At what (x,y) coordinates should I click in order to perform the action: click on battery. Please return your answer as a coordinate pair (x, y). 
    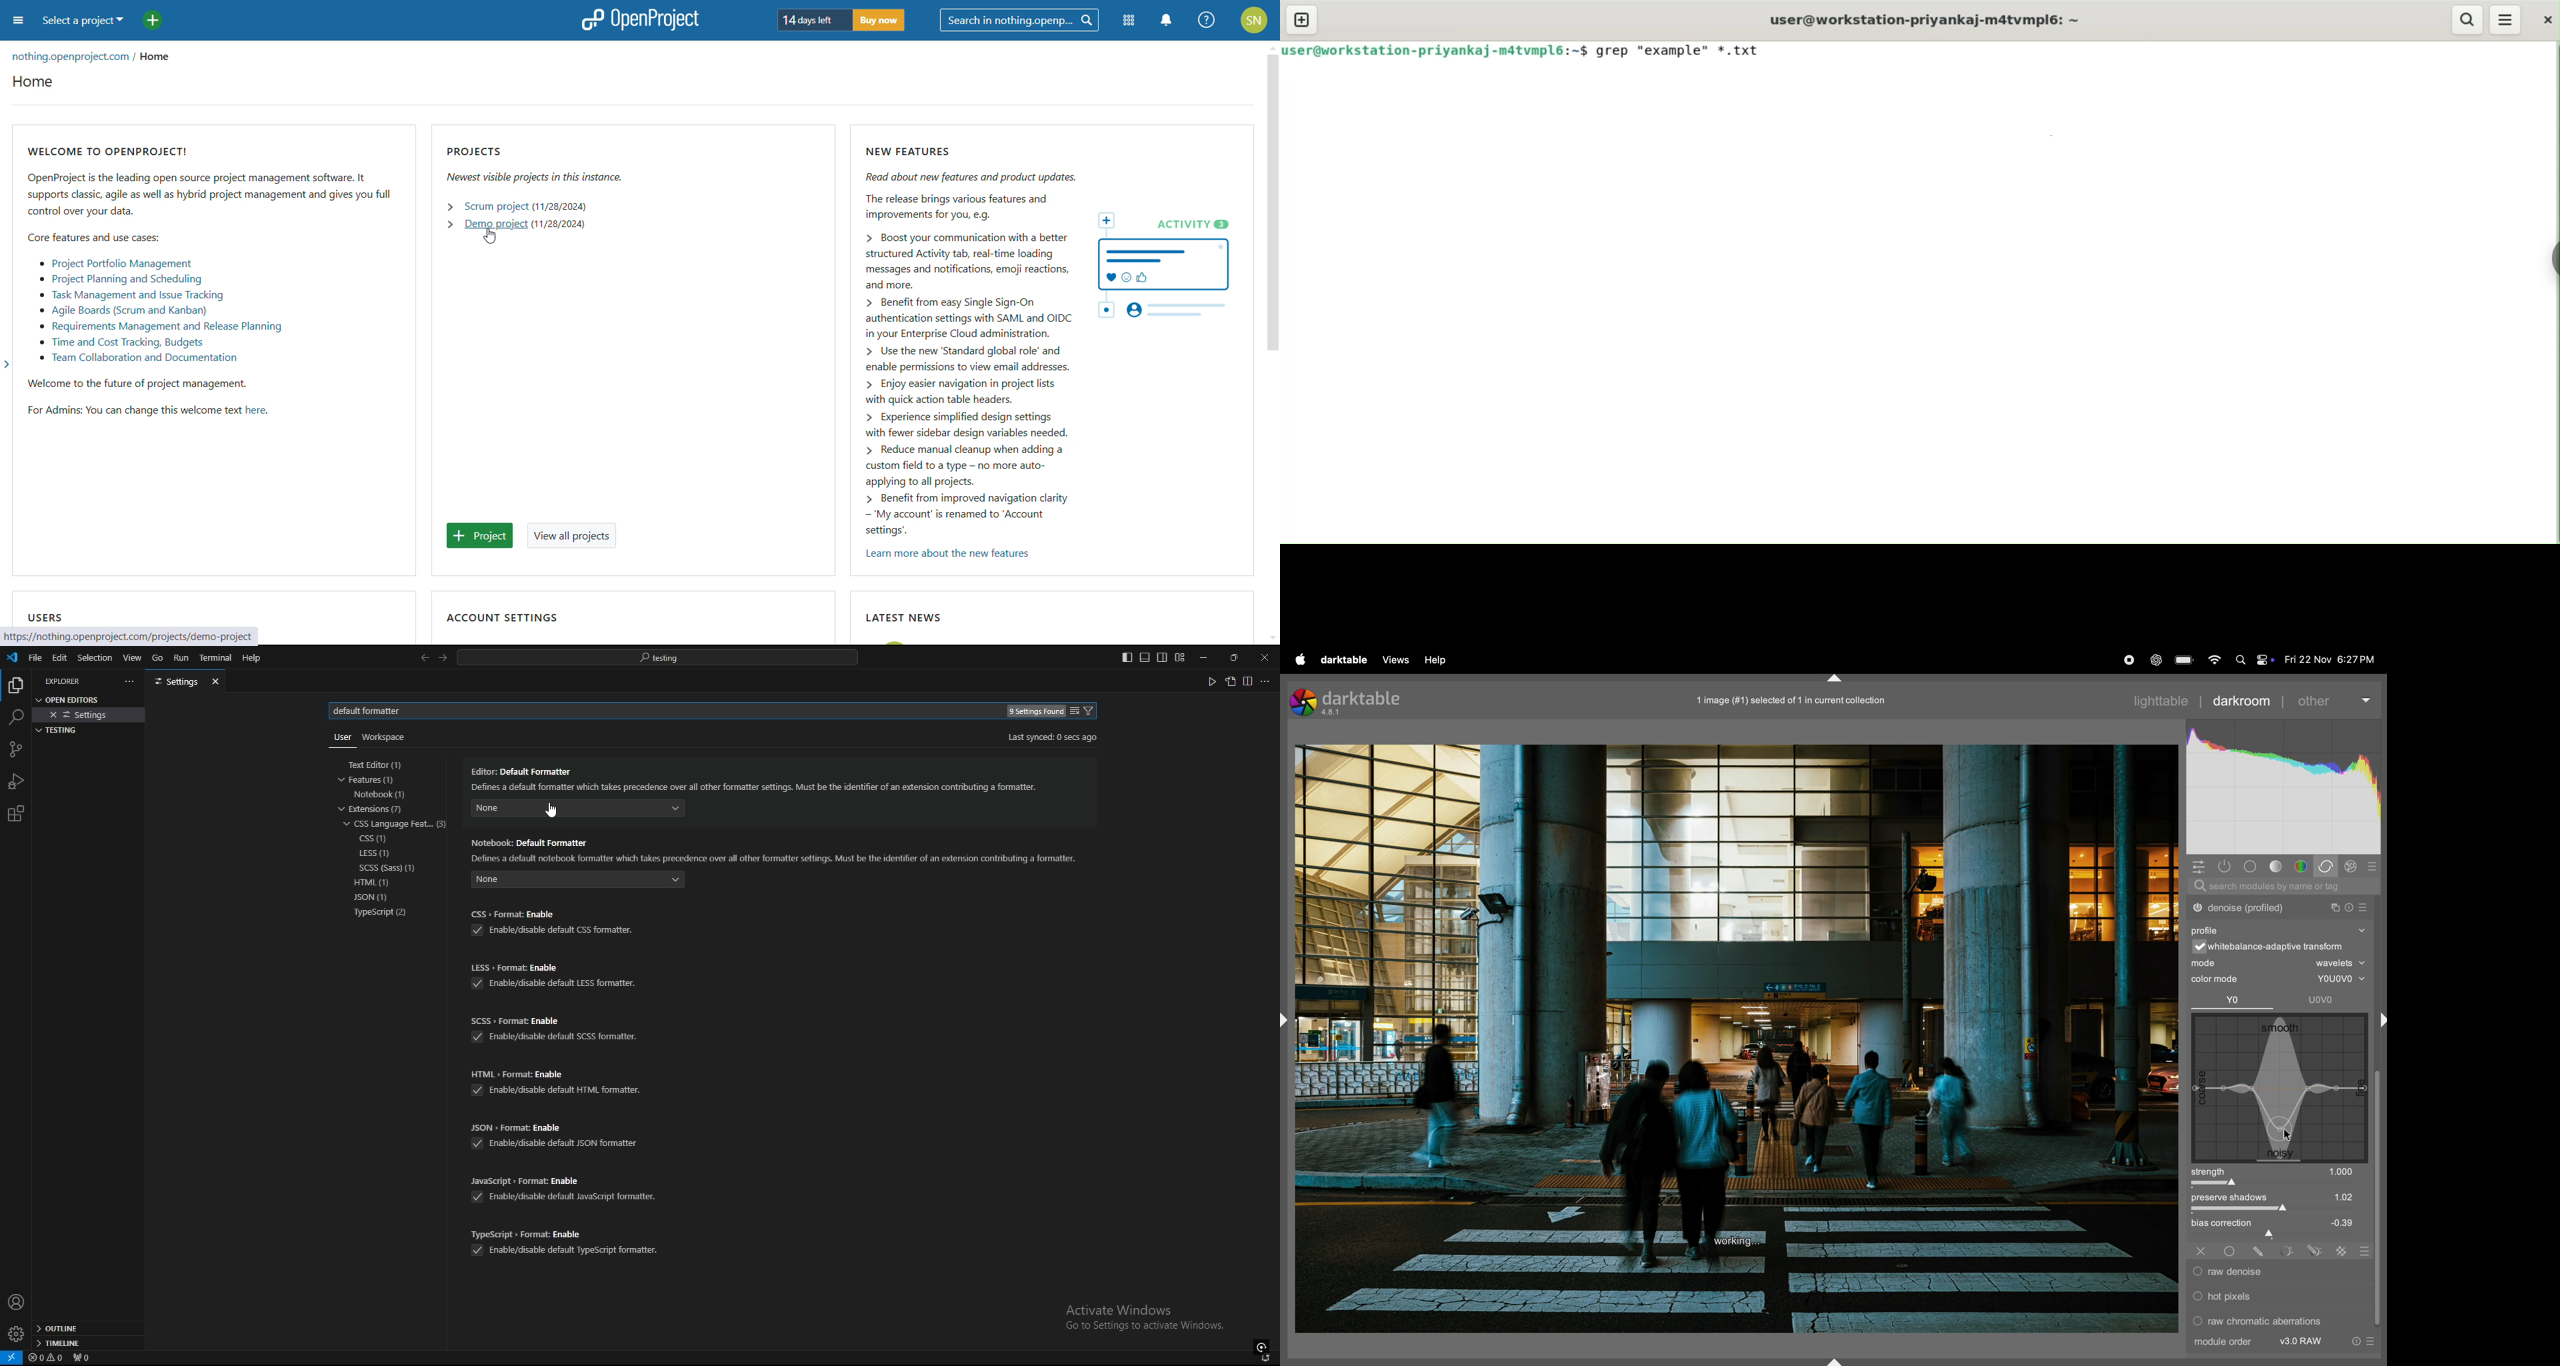
    Looking at the image, I should click on (2184, 660).